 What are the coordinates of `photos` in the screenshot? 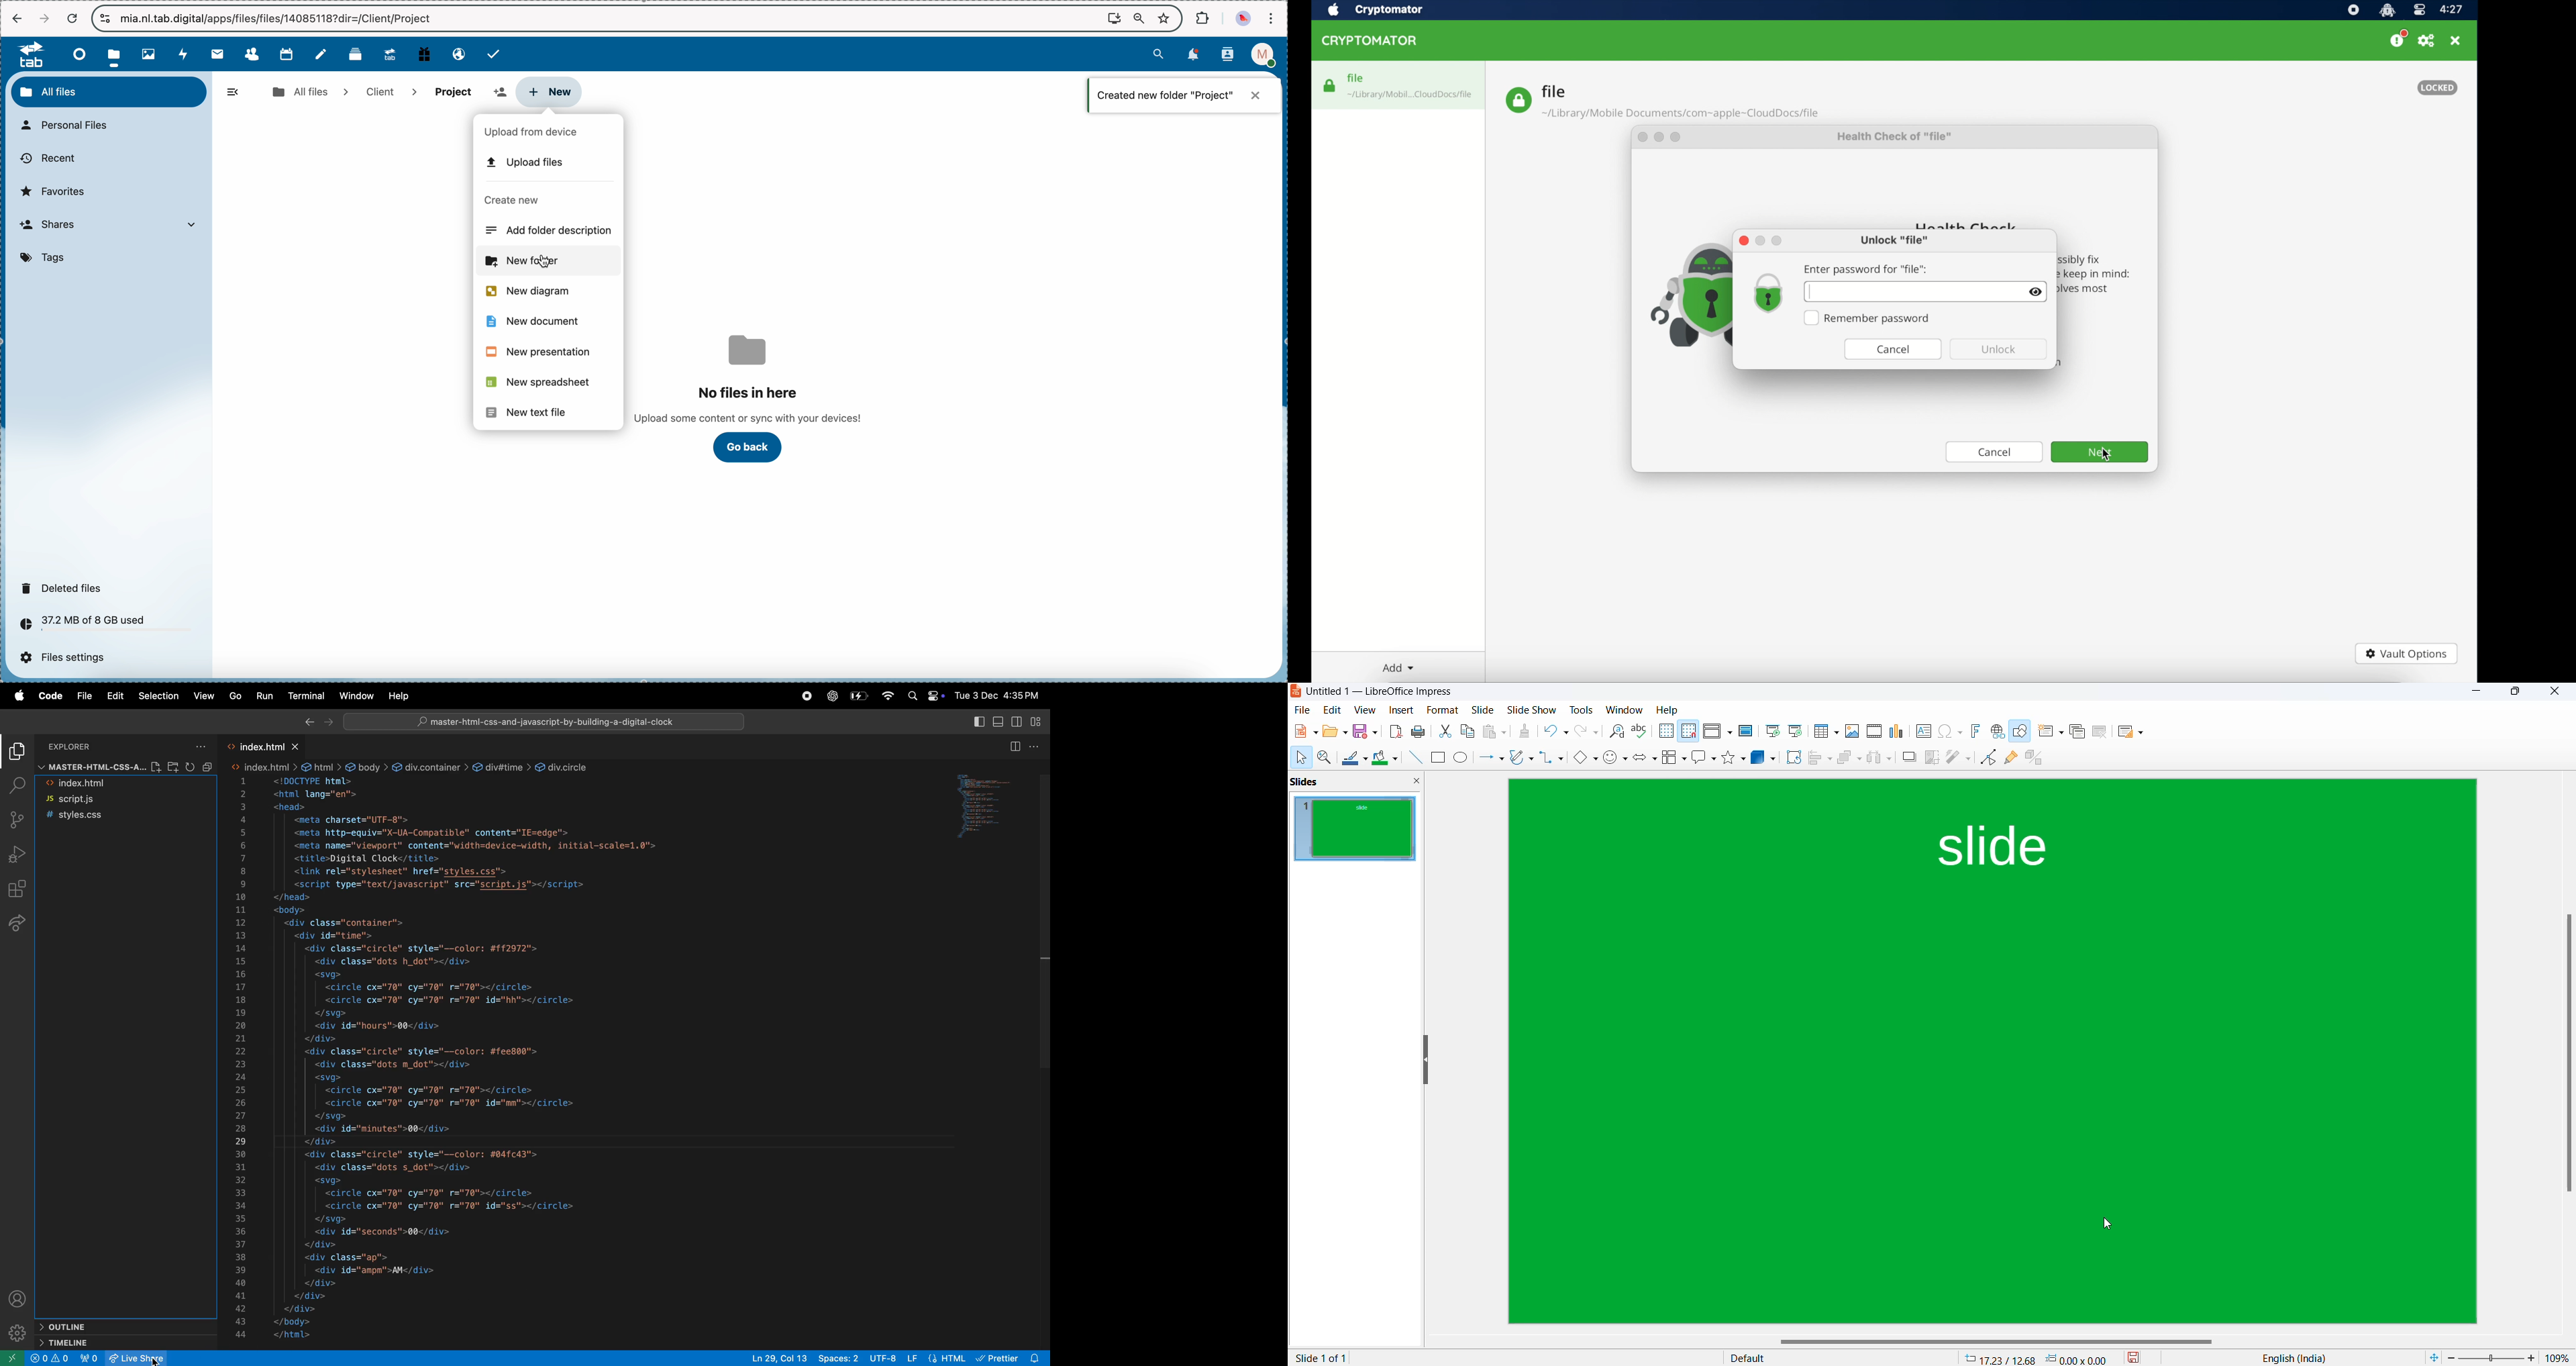 It's located at (151, 54).